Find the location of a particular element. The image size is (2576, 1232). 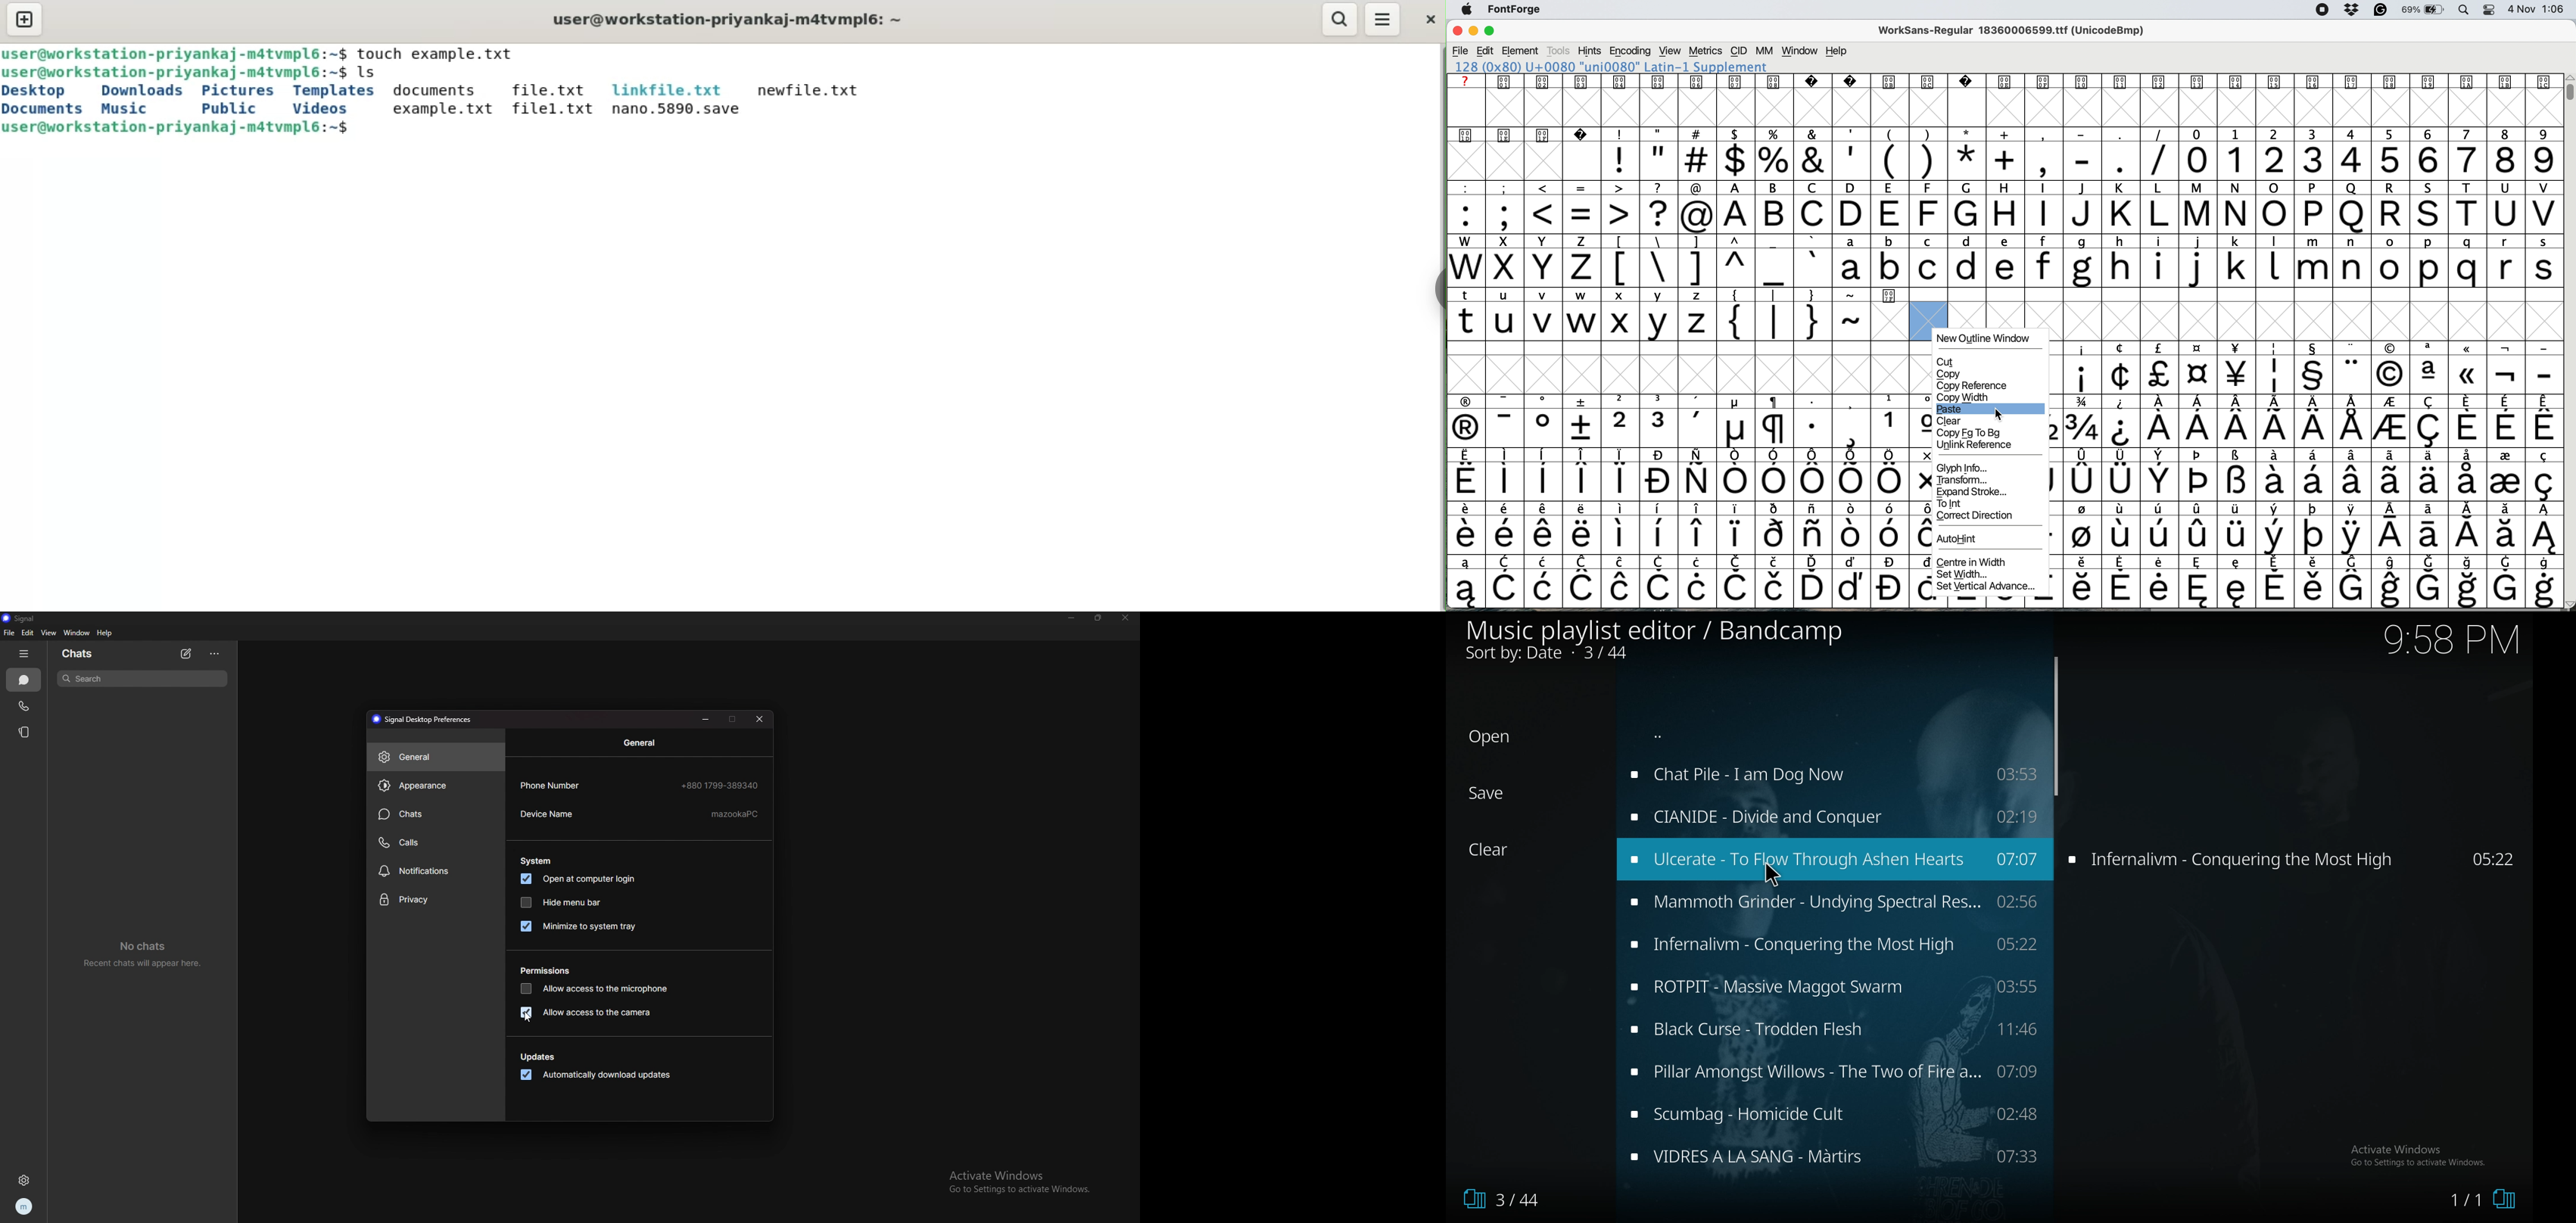

text is located at coordinates (2002, 83).